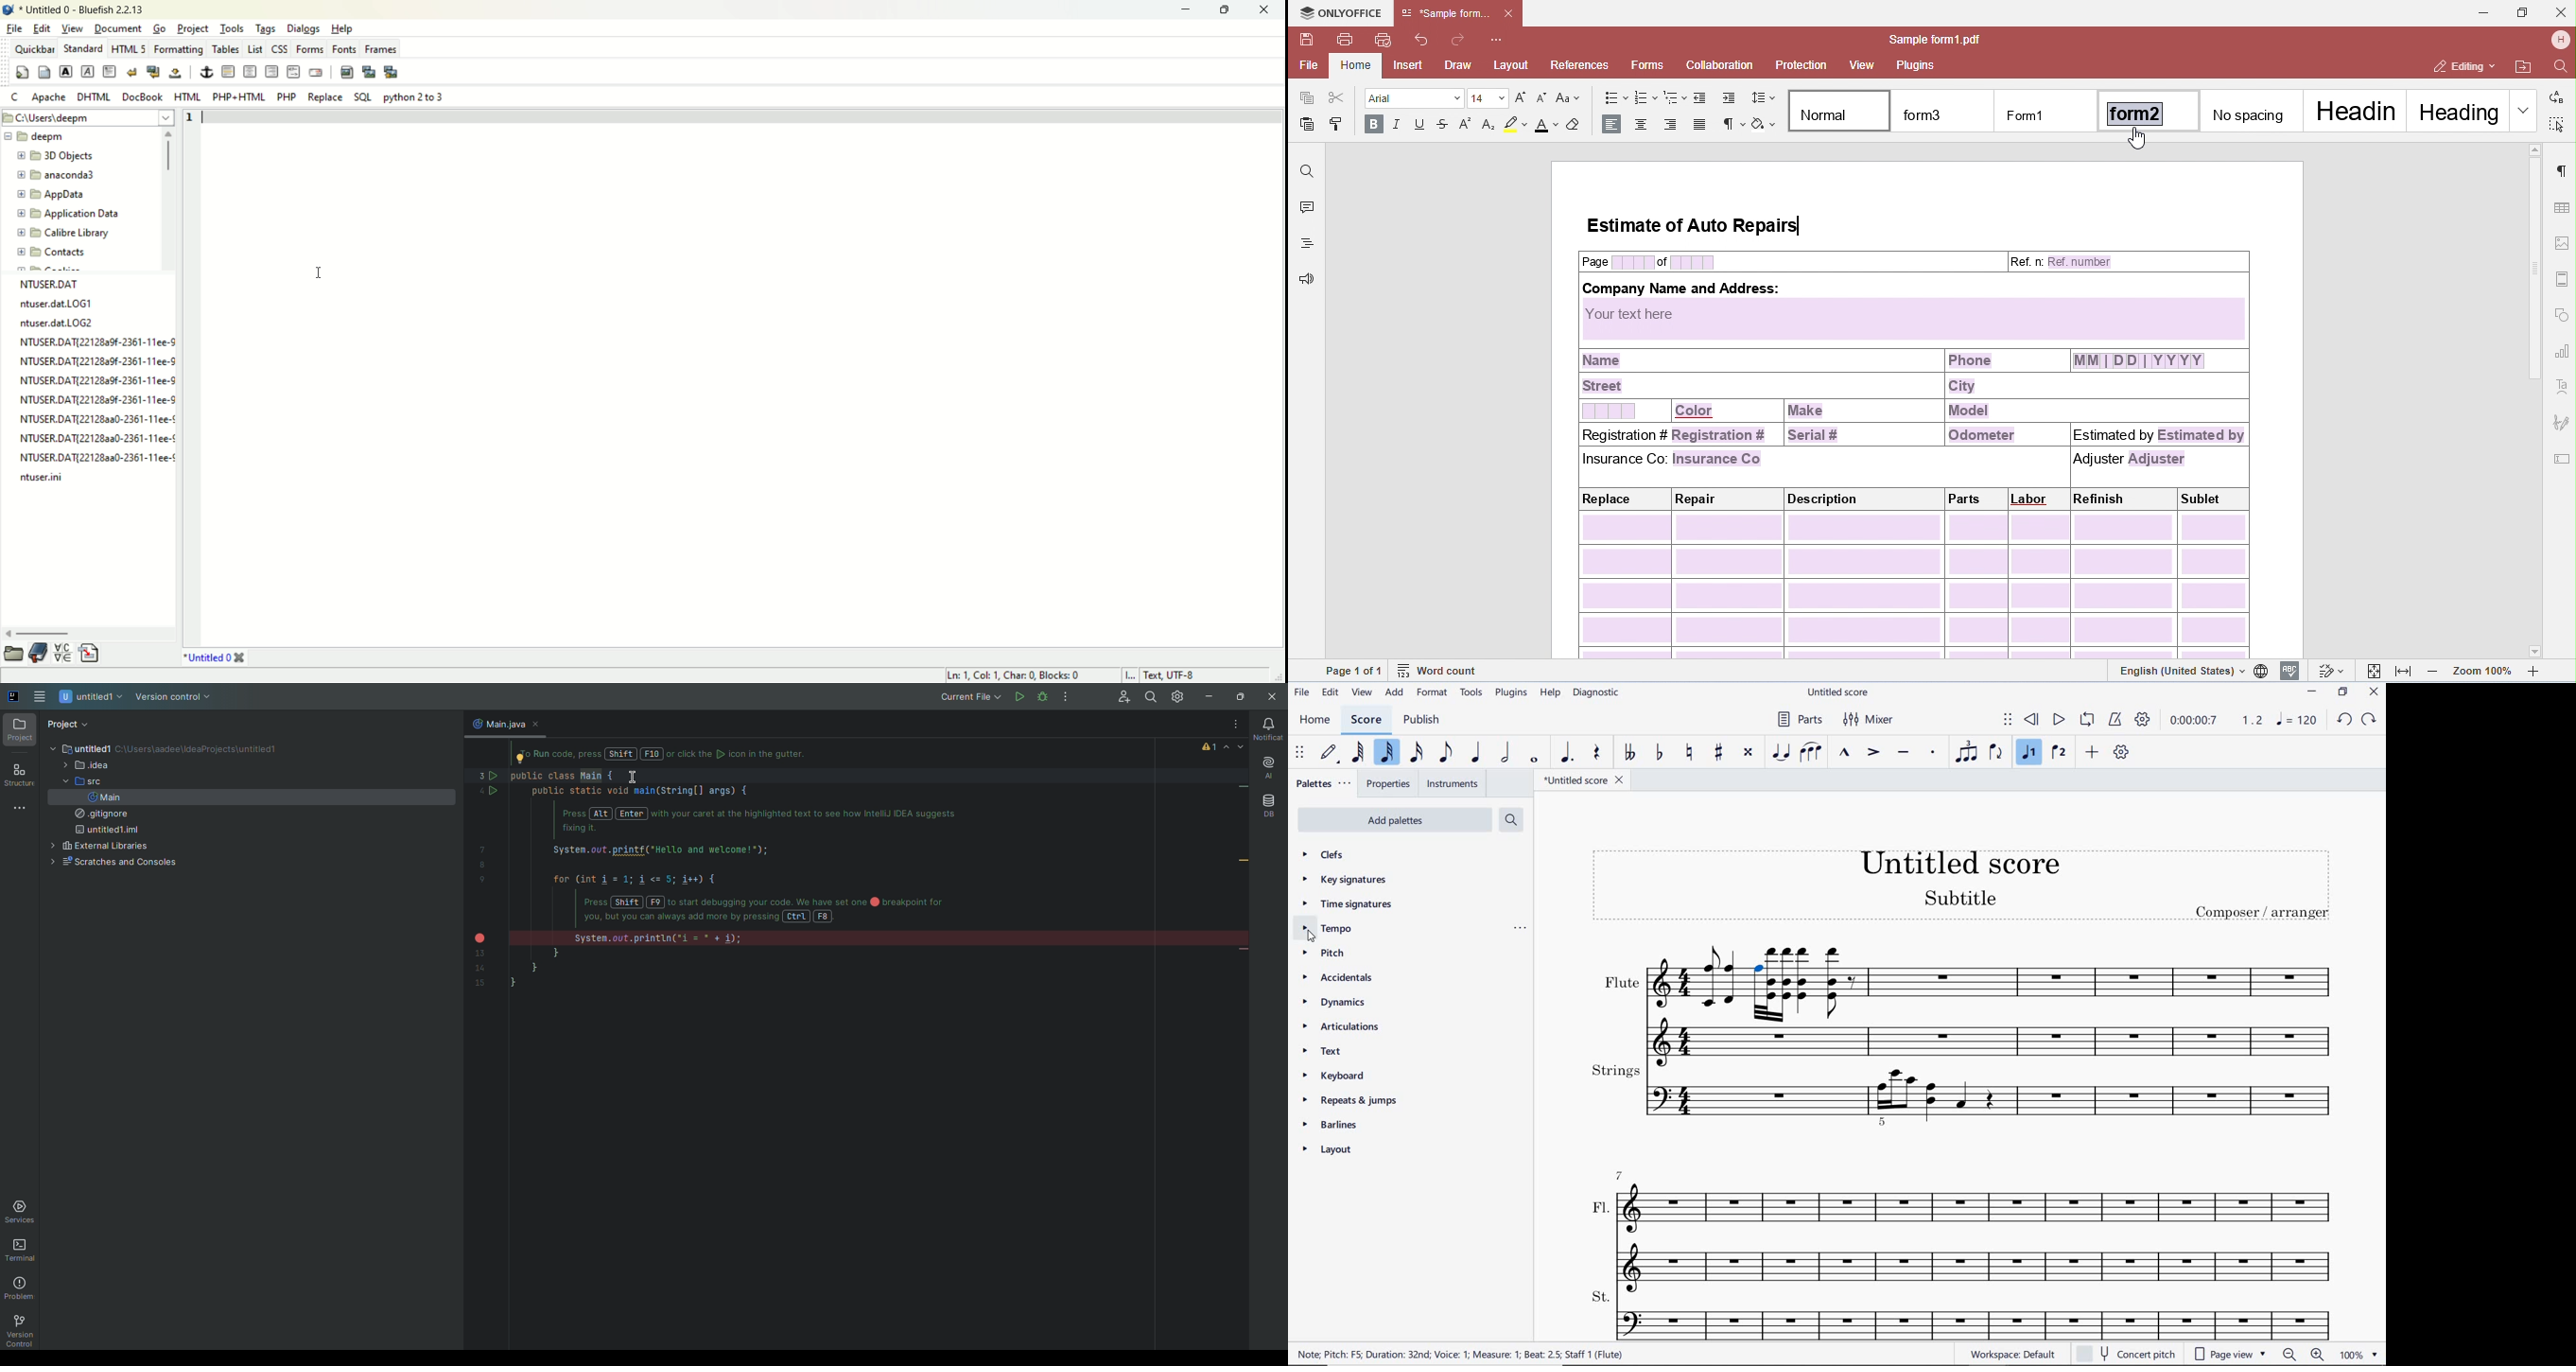 The height and width of the screenshot is (1372, 2576). I want to click on home, so click(1315, 719).